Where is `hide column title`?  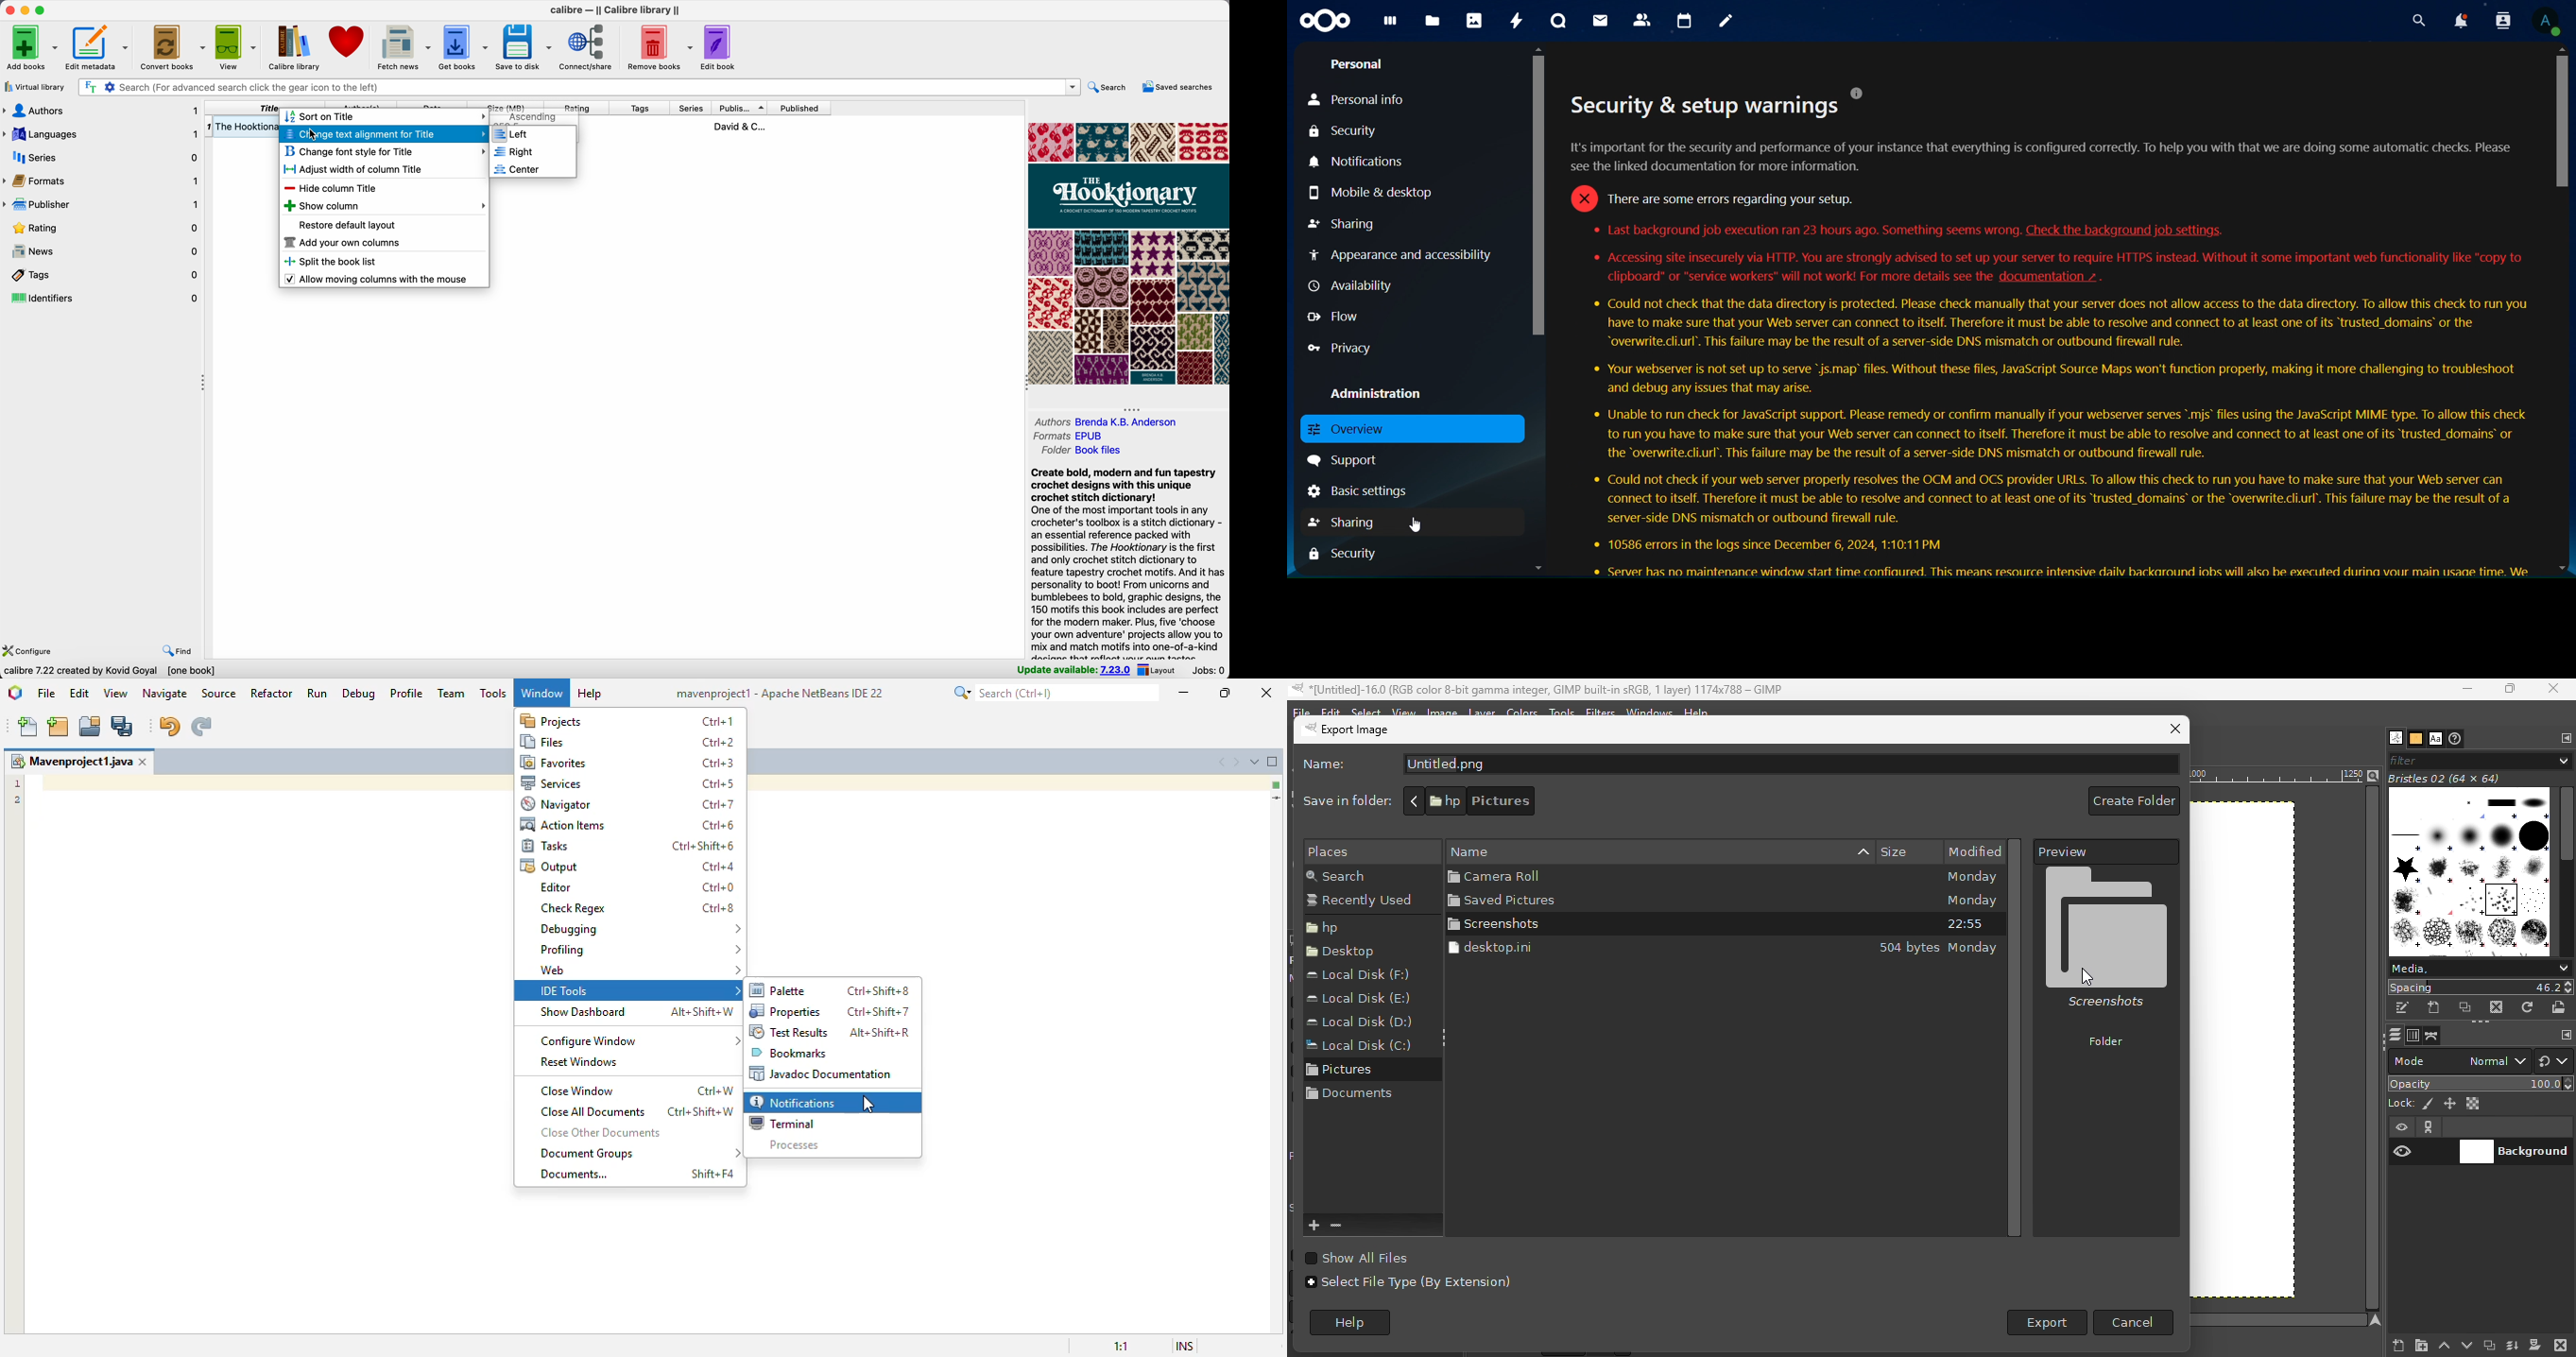 hide column title is located at coordinates (334, 188).